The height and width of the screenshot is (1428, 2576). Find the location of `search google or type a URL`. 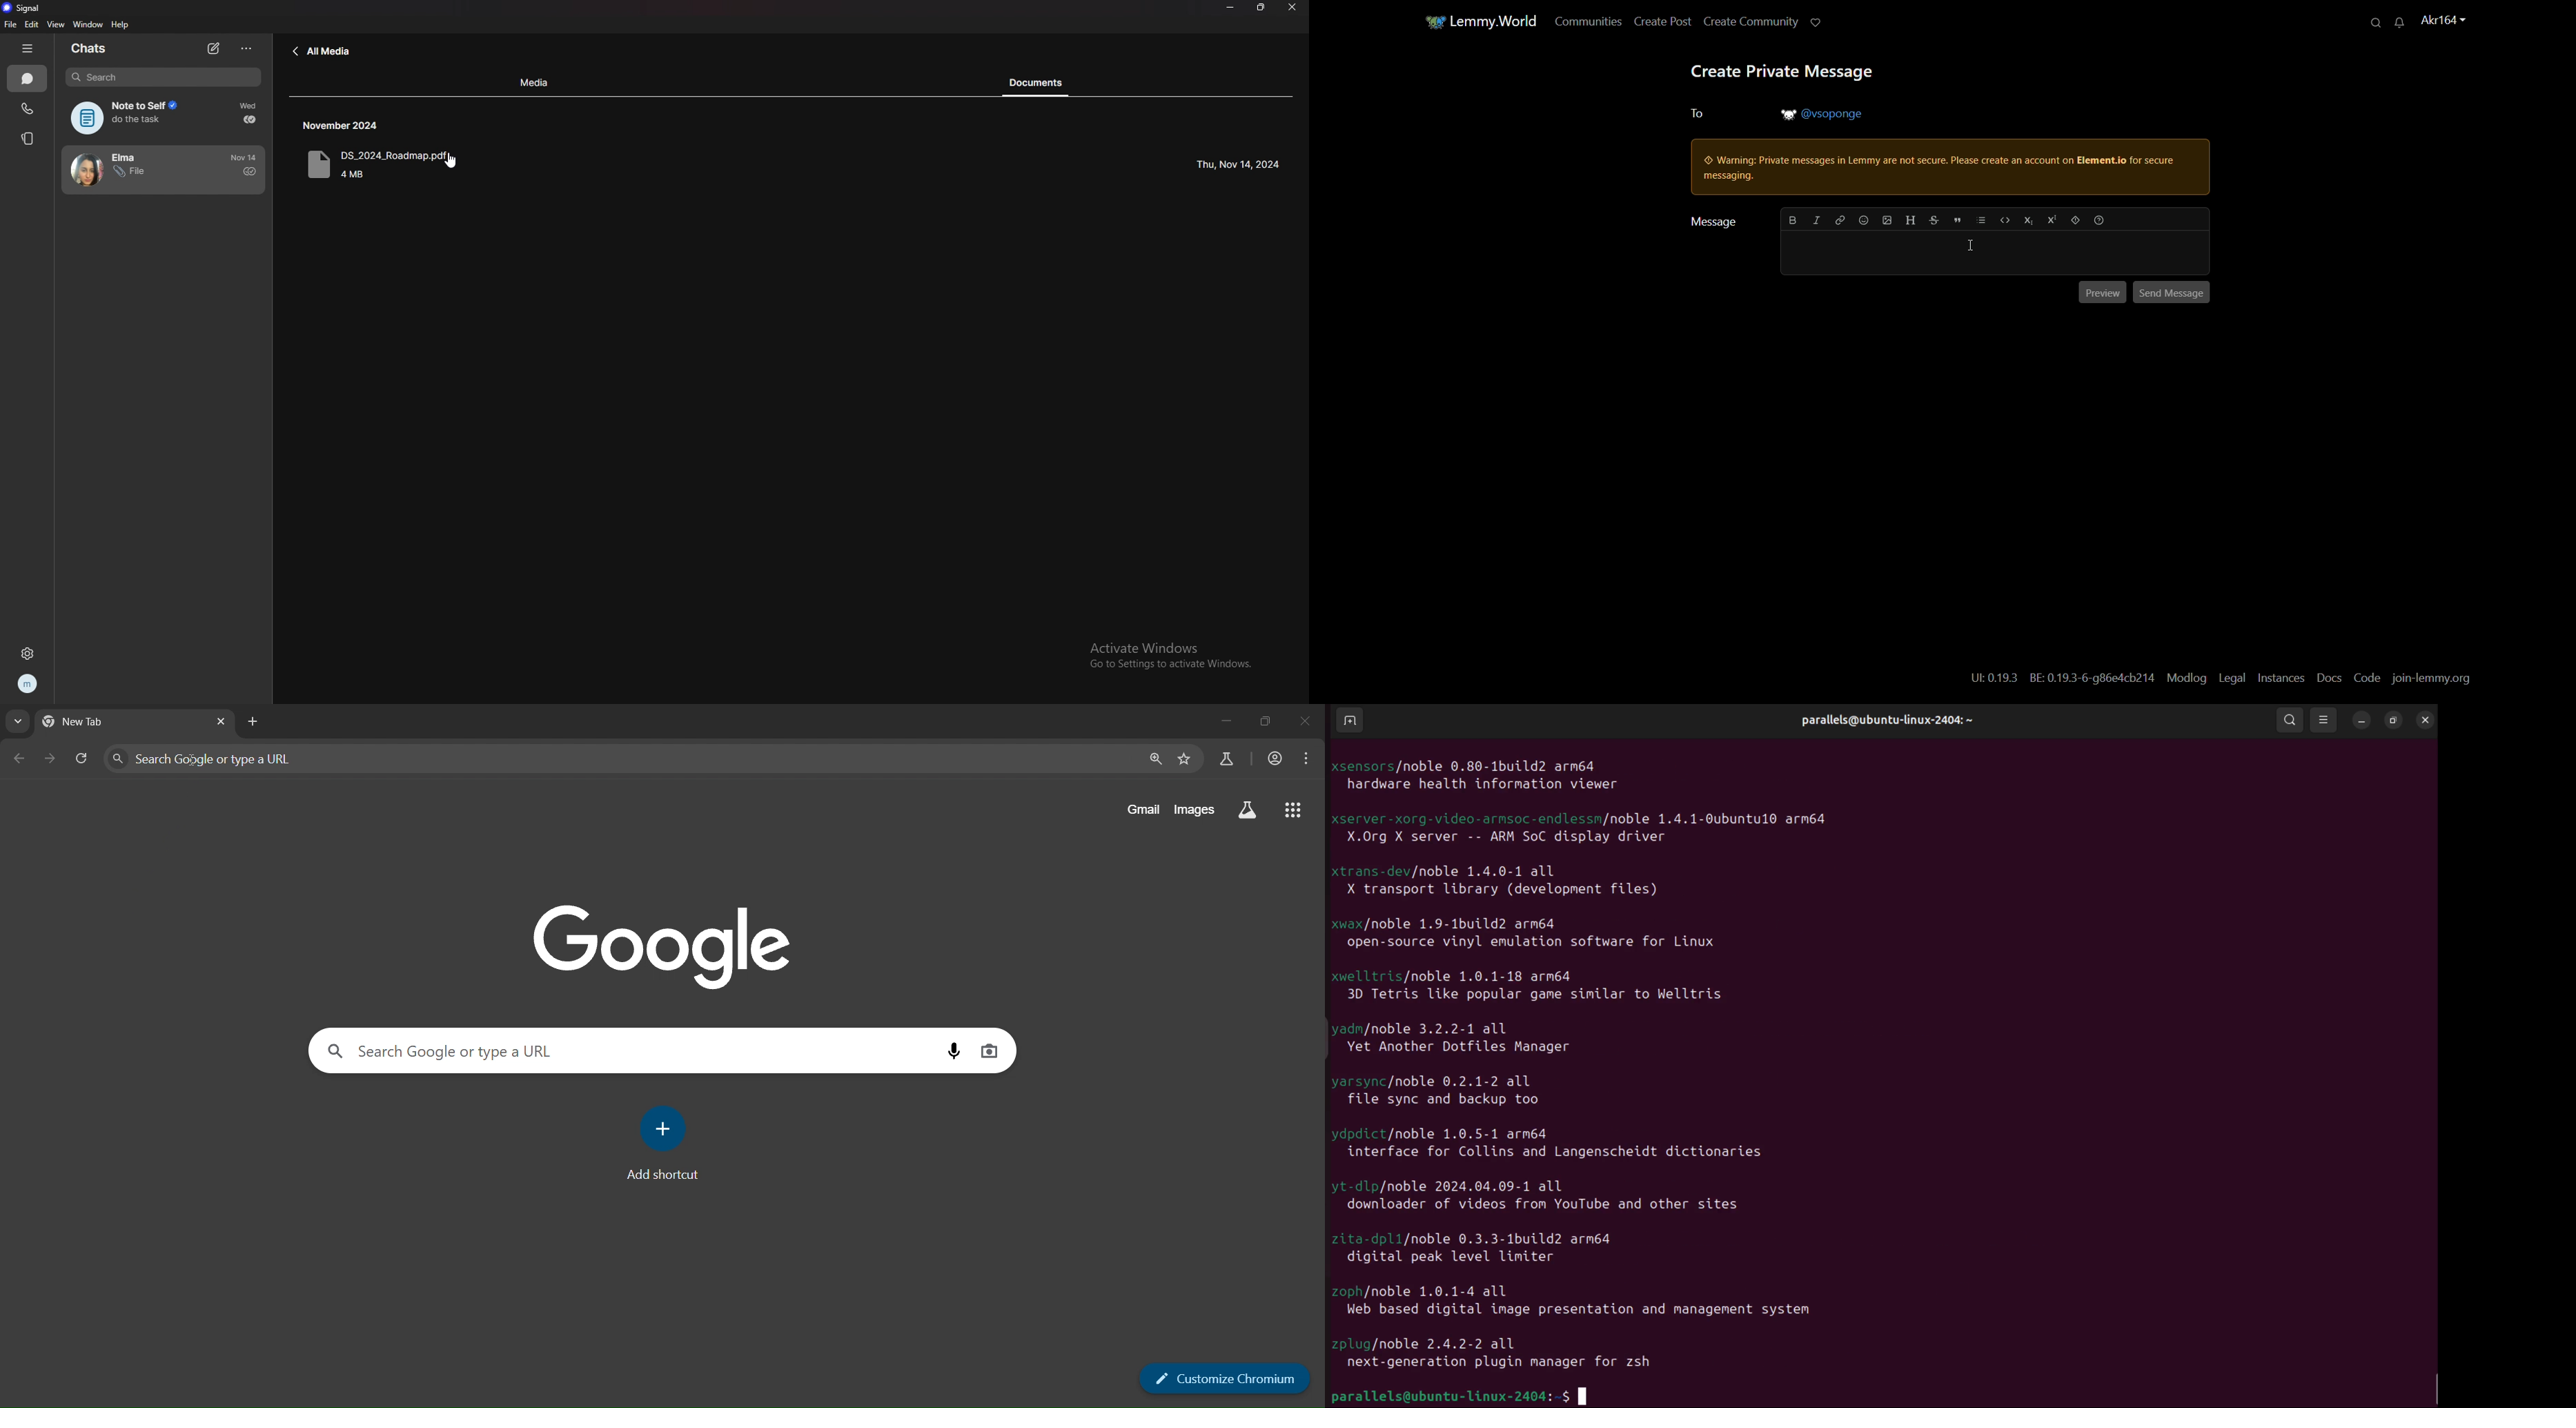

search google or type a URL is located at coordinates (631, 1050).